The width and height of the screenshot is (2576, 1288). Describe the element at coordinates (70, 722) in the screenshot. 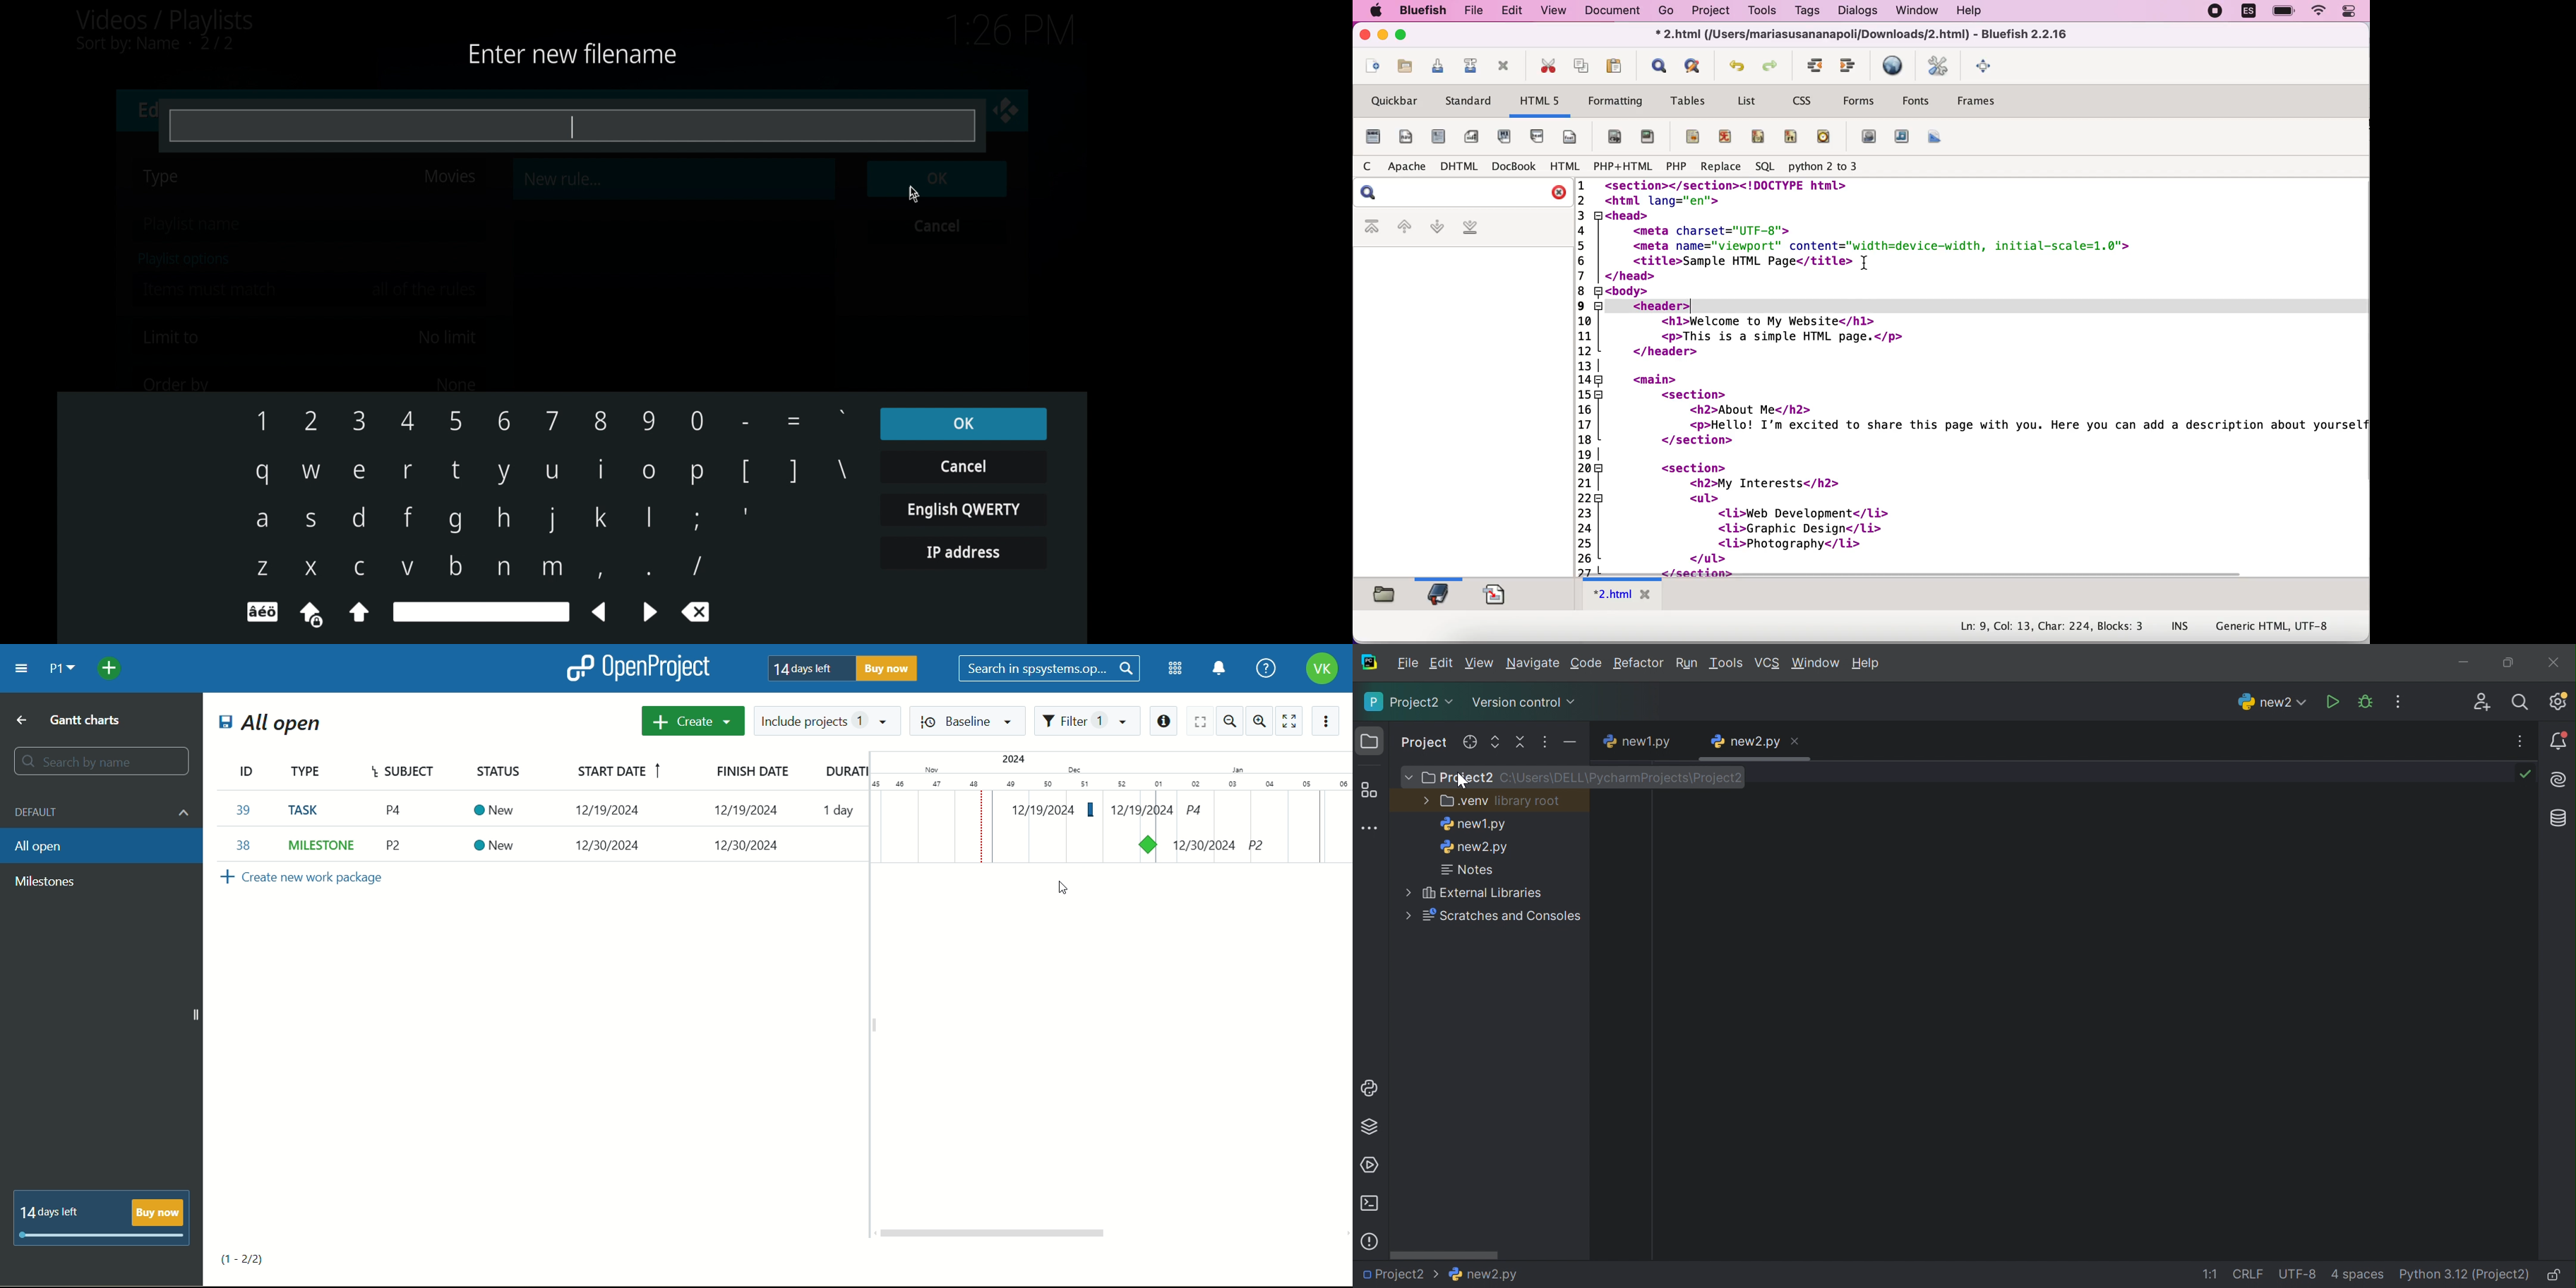

I see `gantt charts` at that location.